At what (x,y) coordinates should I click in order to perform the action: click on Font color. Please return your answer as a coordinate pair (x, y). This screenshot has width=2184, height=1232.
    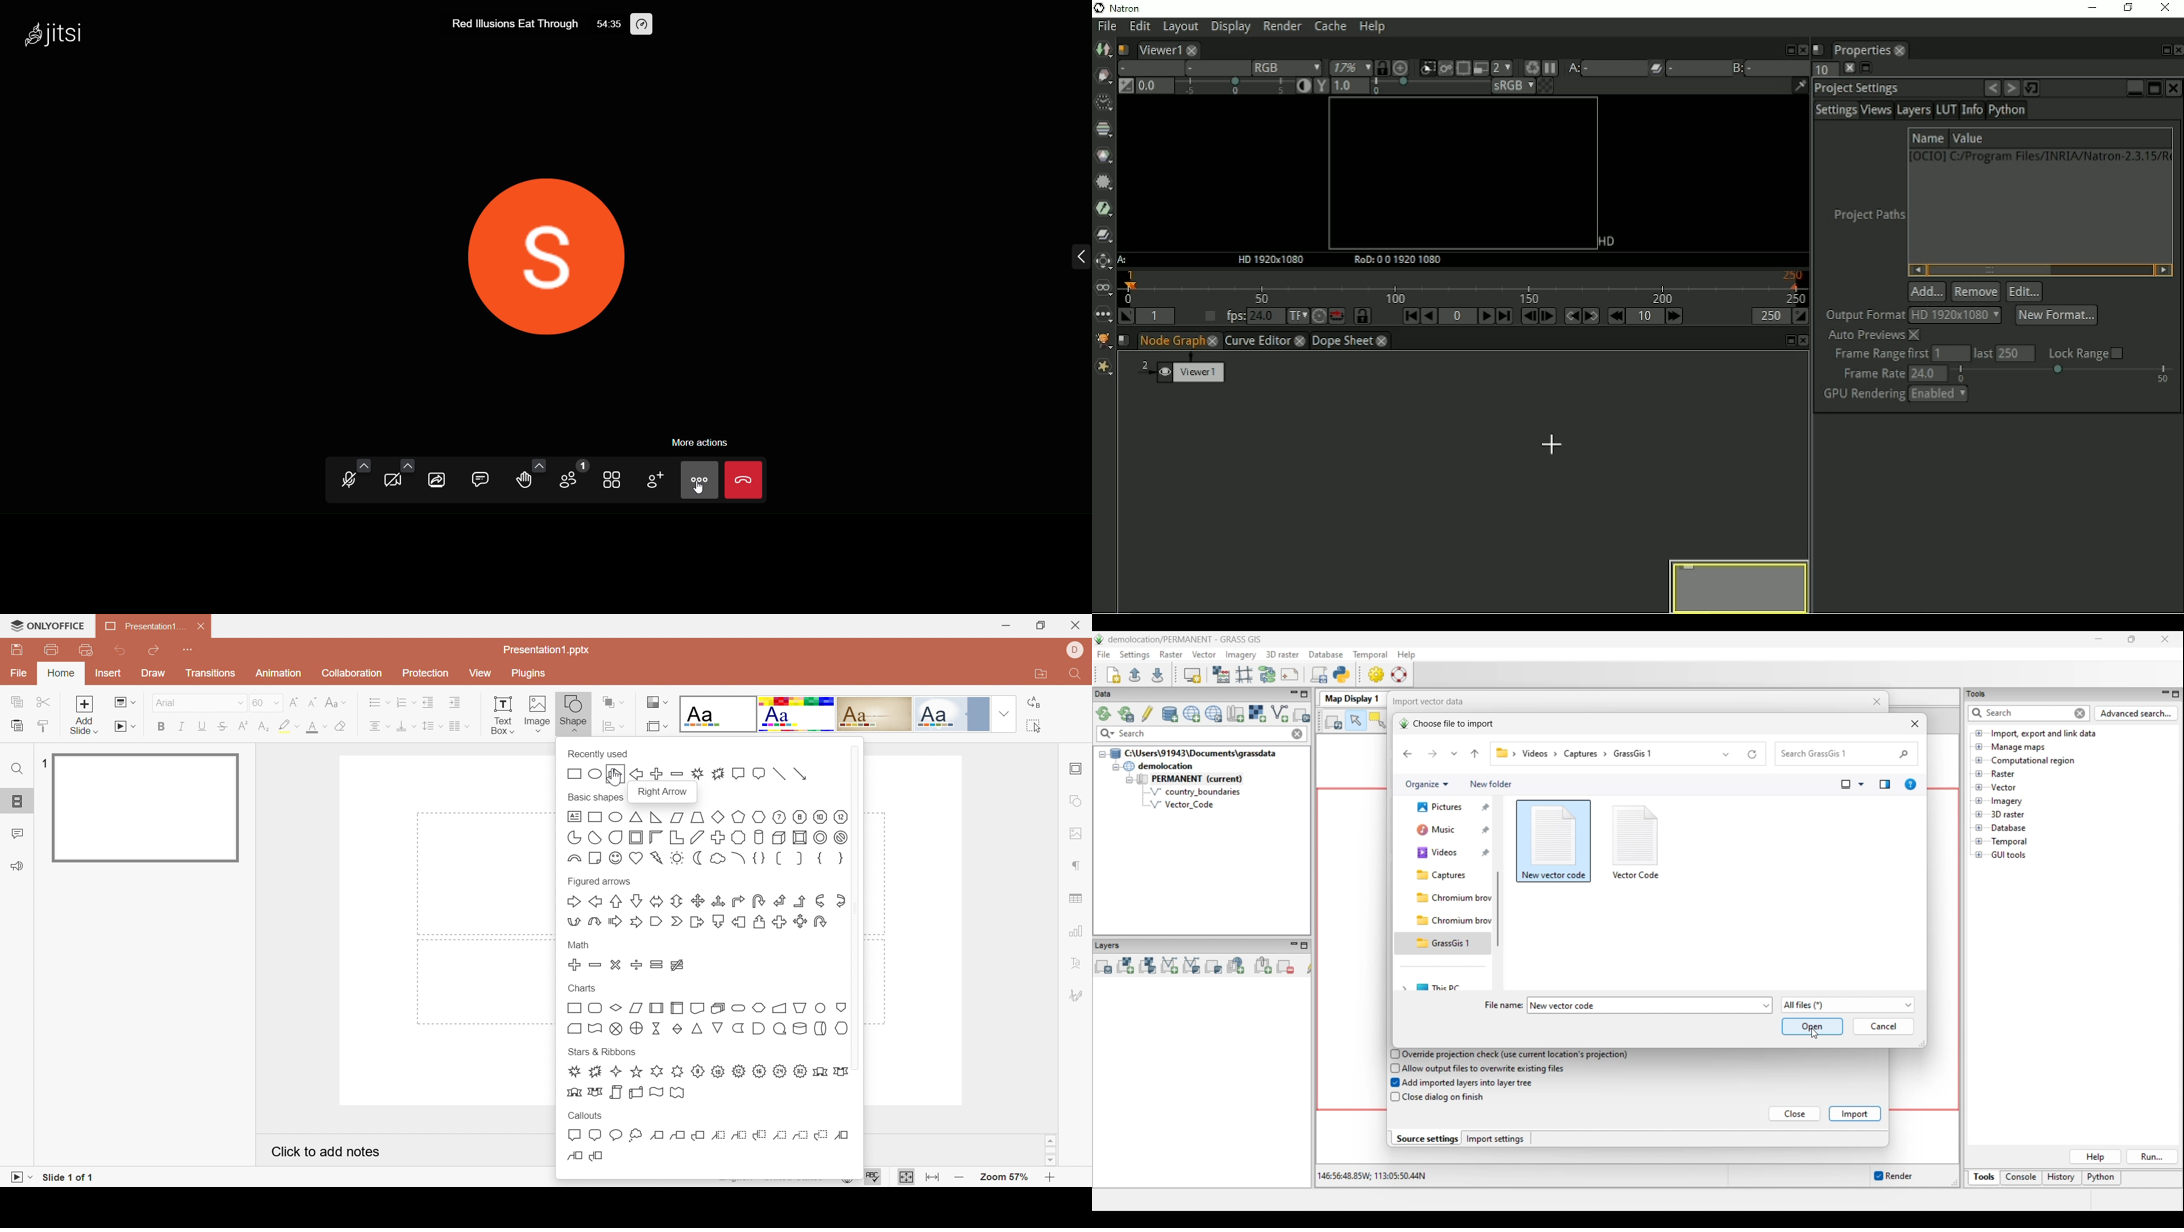
    Looking at the image, I should click on (316, 727).